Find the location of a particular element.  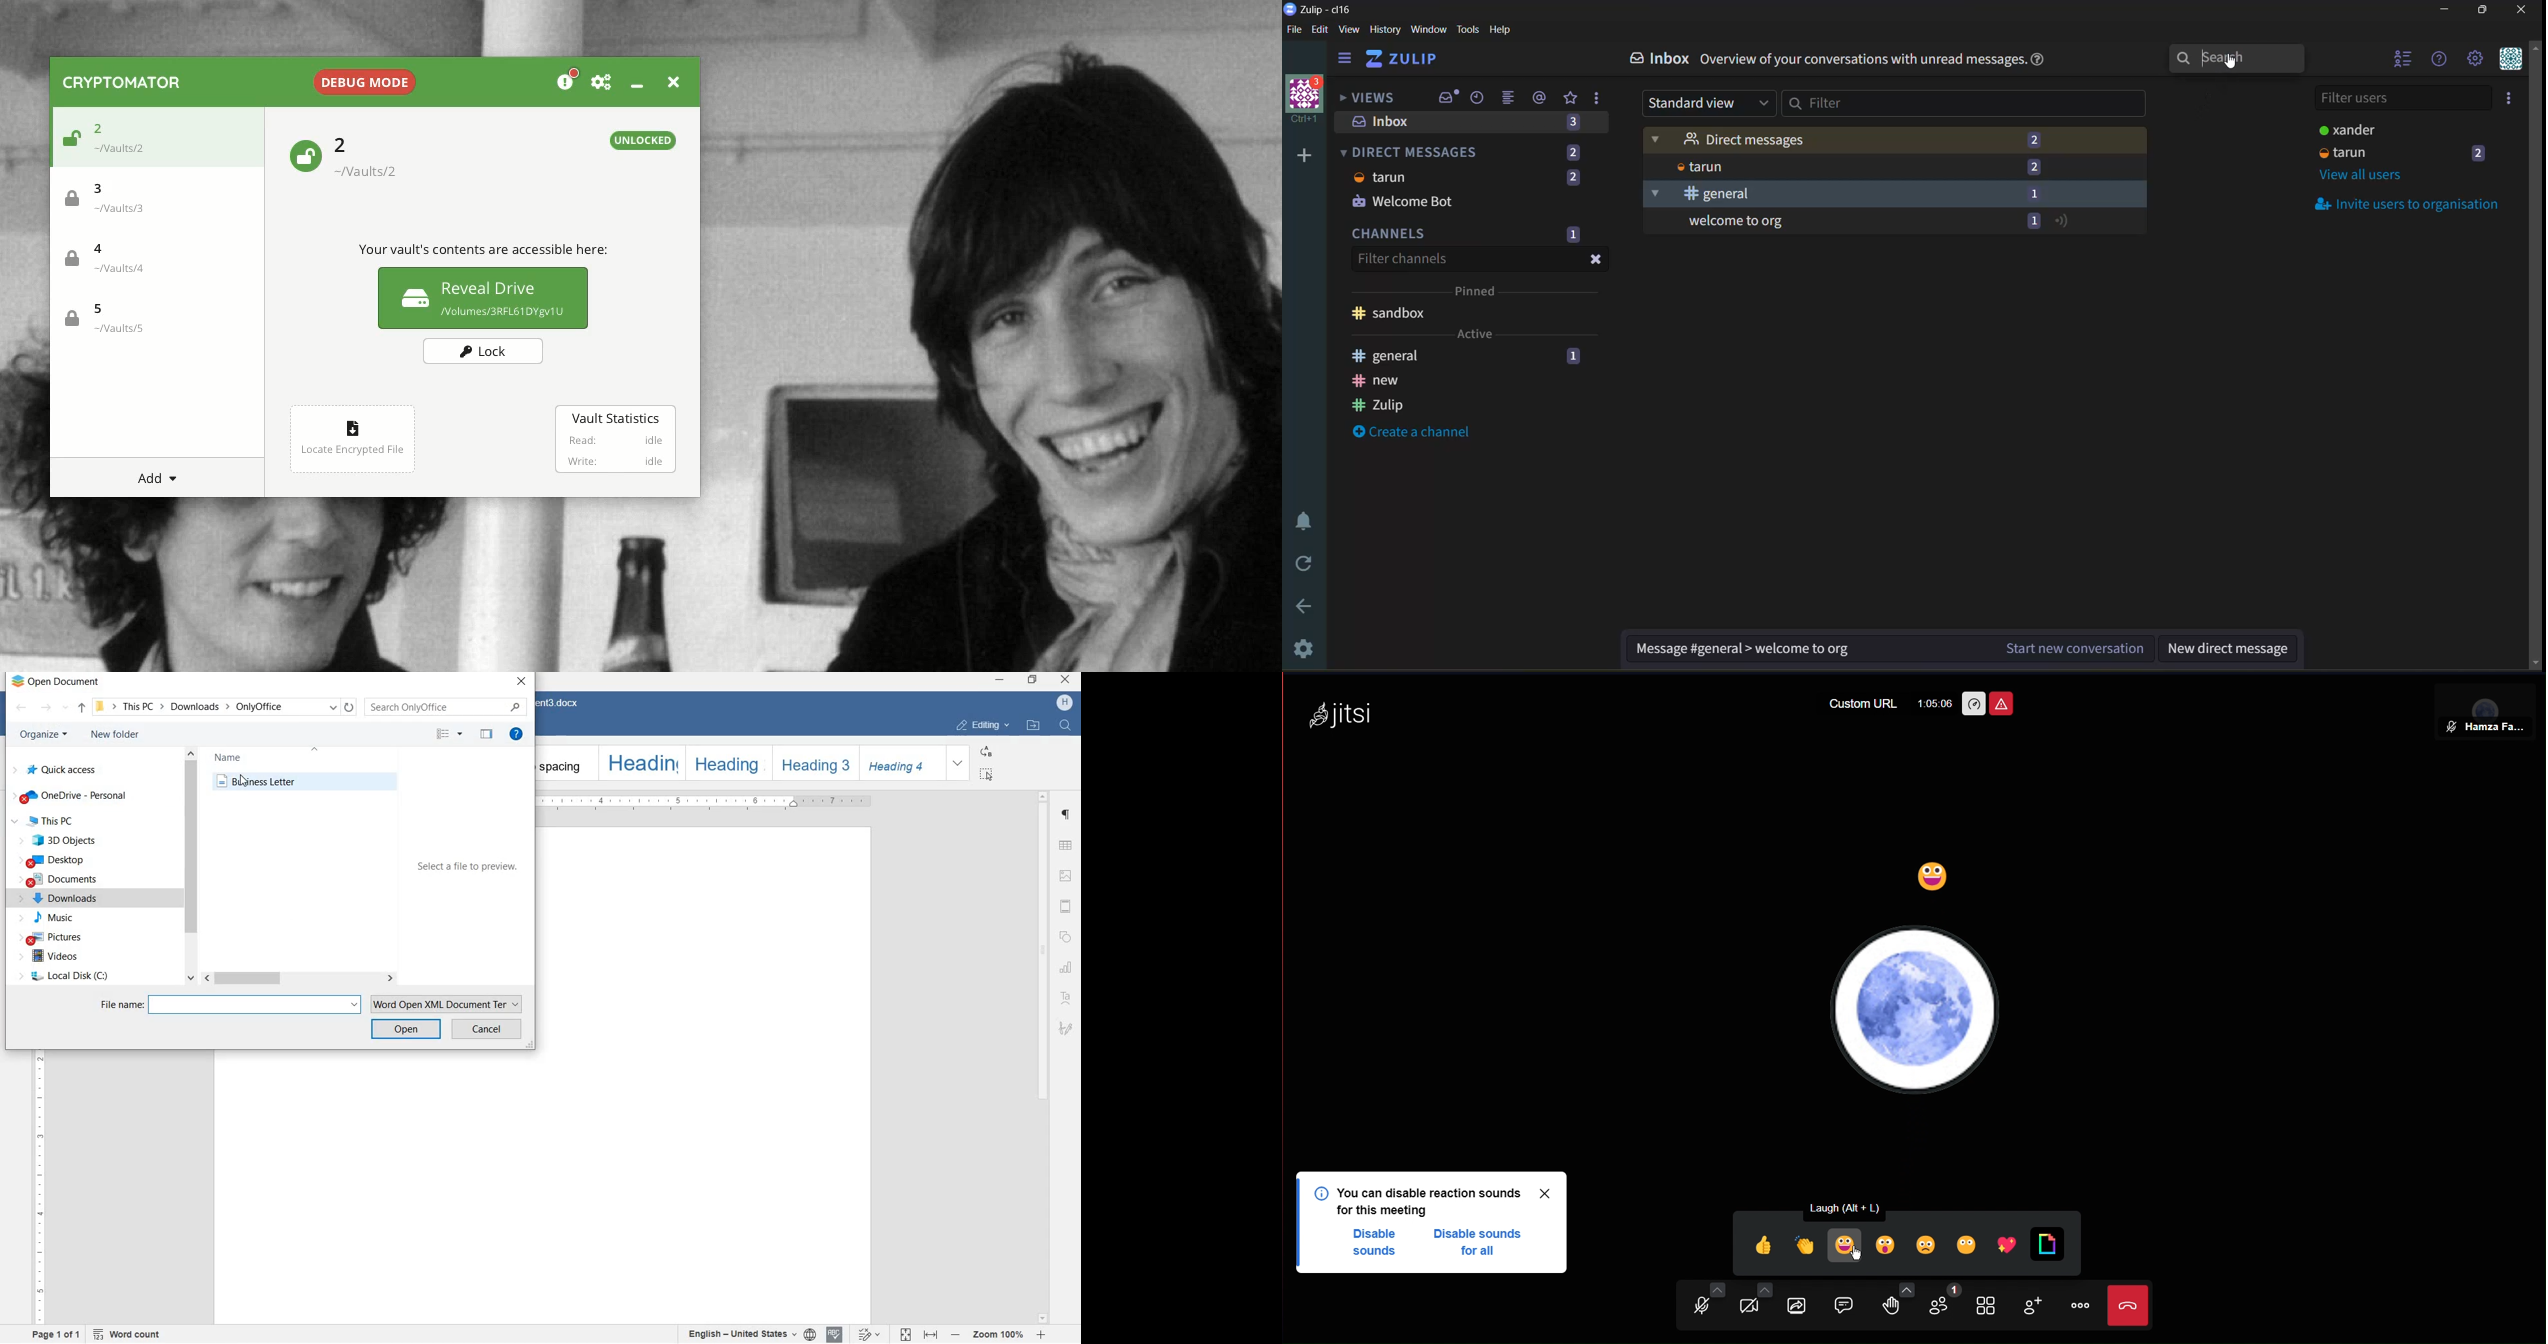

back is located at coordinates (23, 707).